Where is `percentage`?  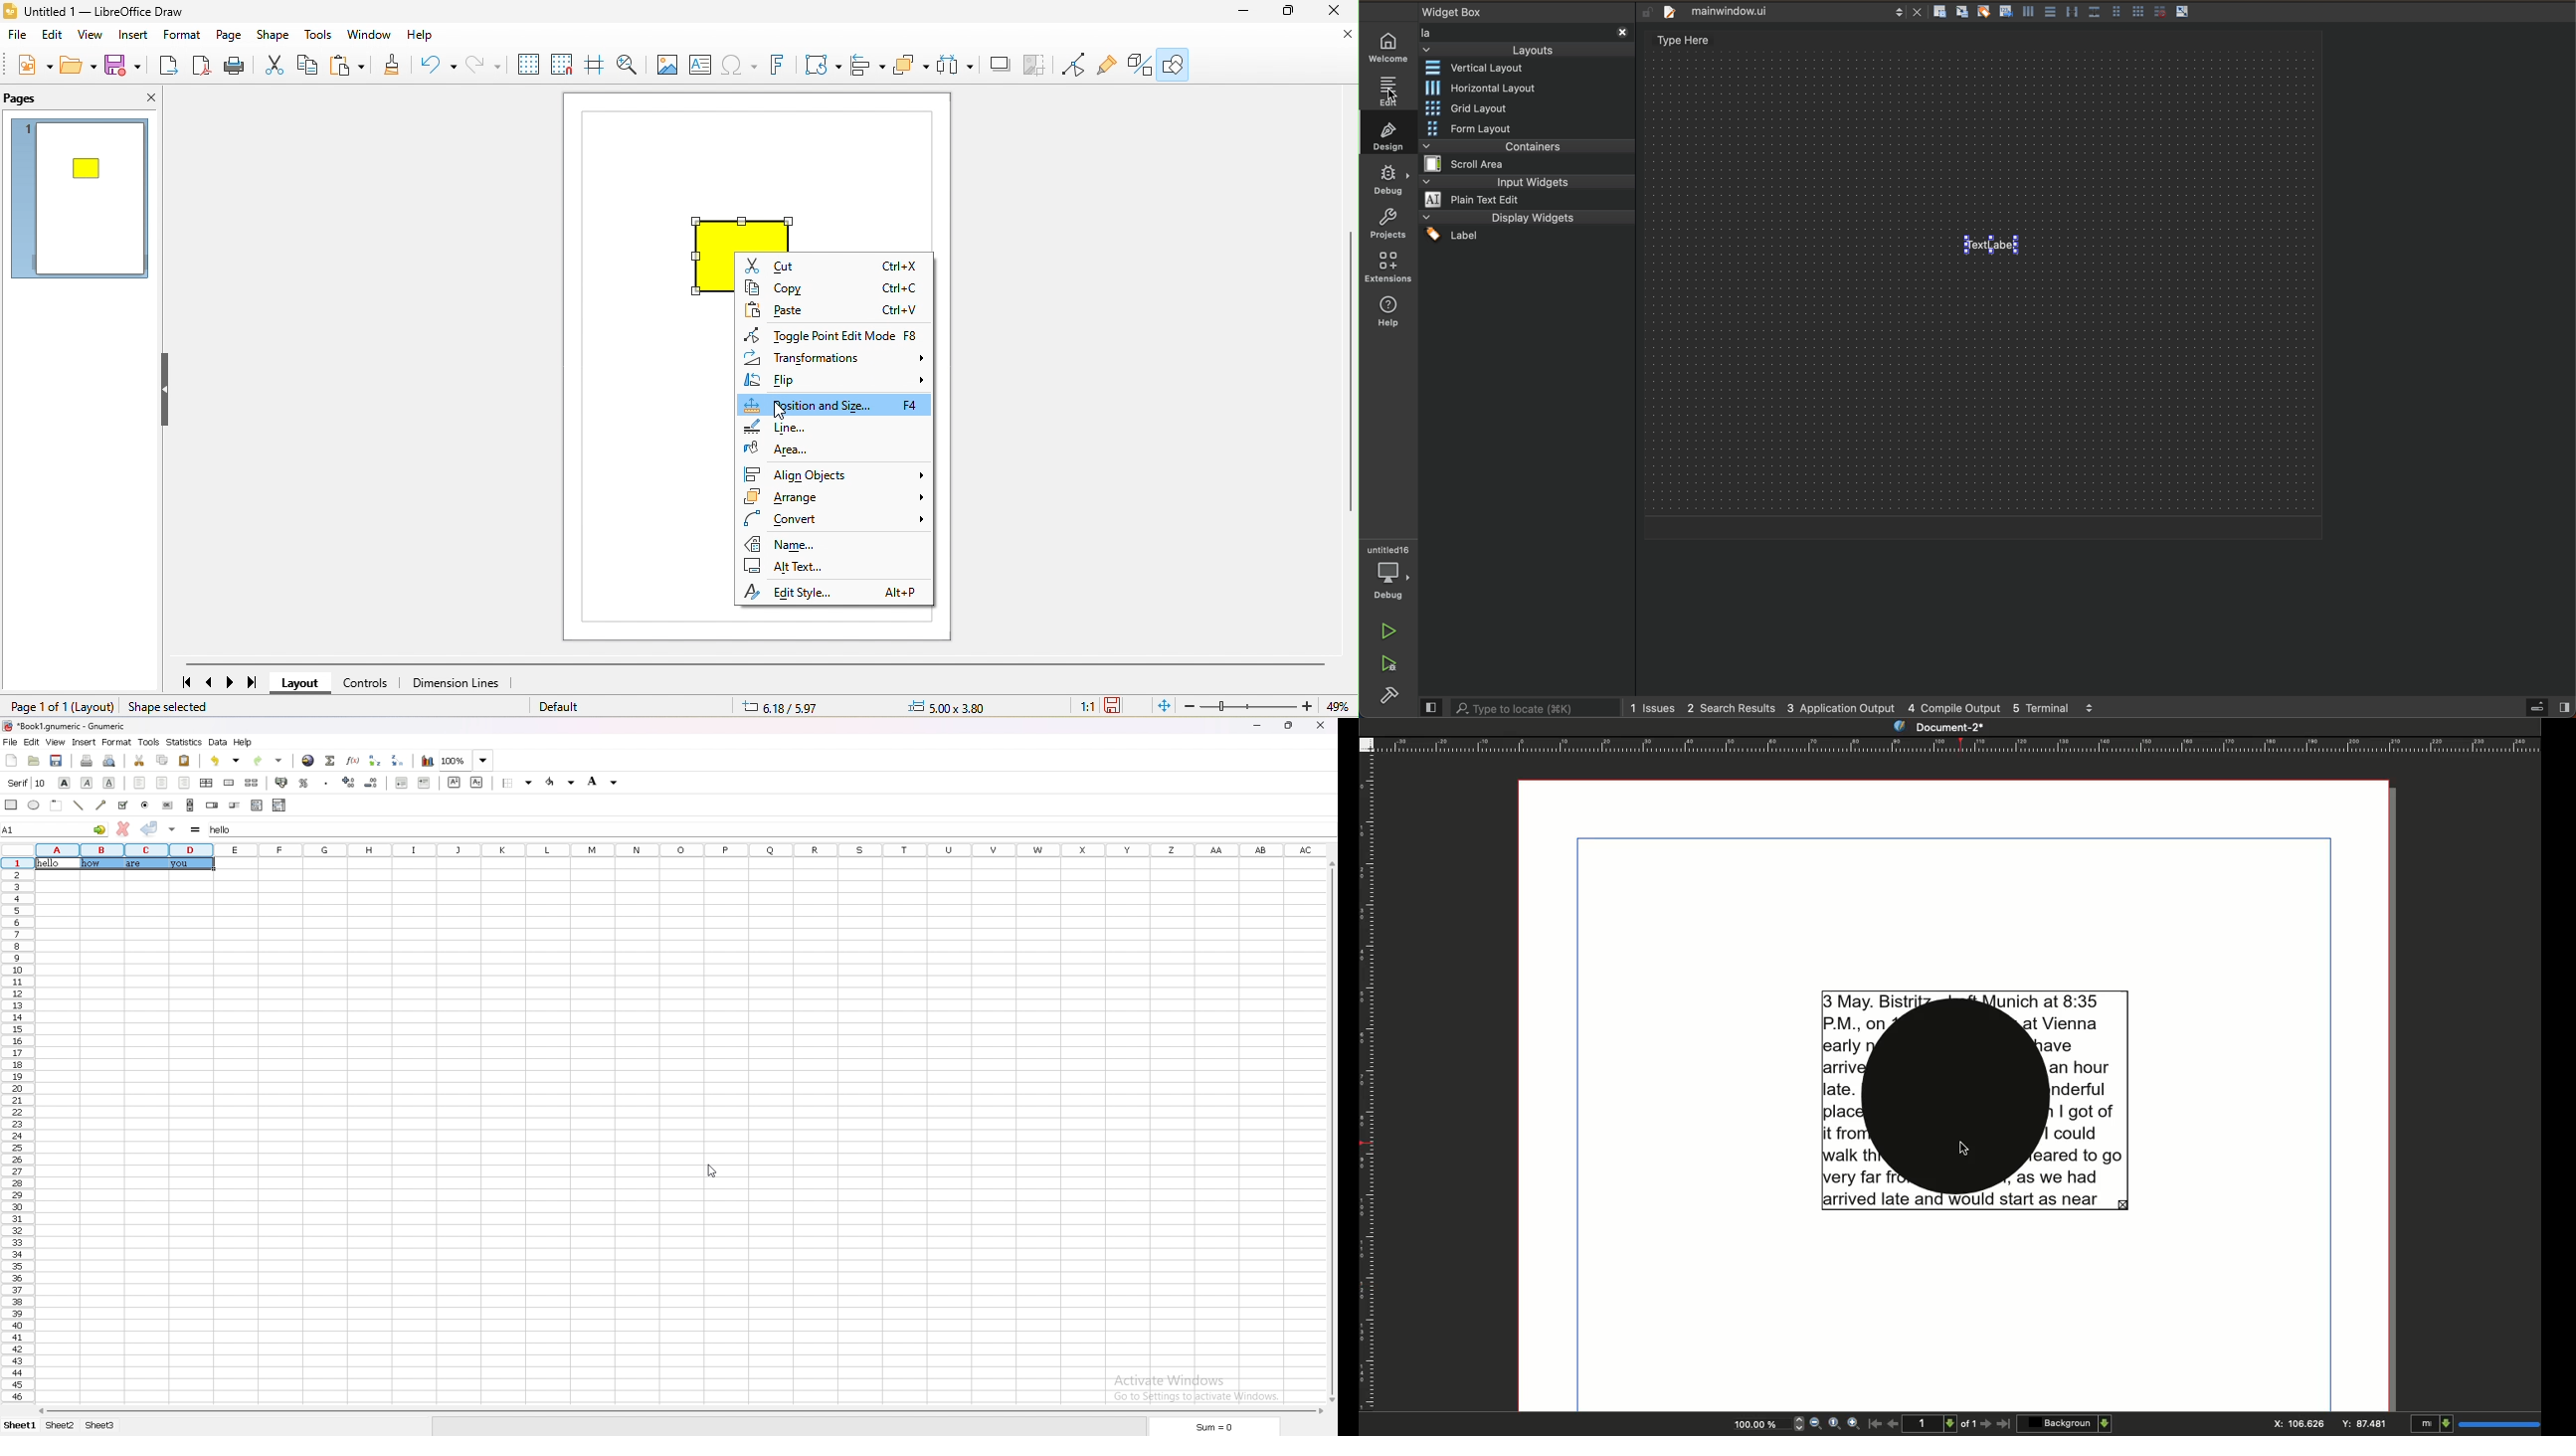
percentage is located at coordinates (306, 782).